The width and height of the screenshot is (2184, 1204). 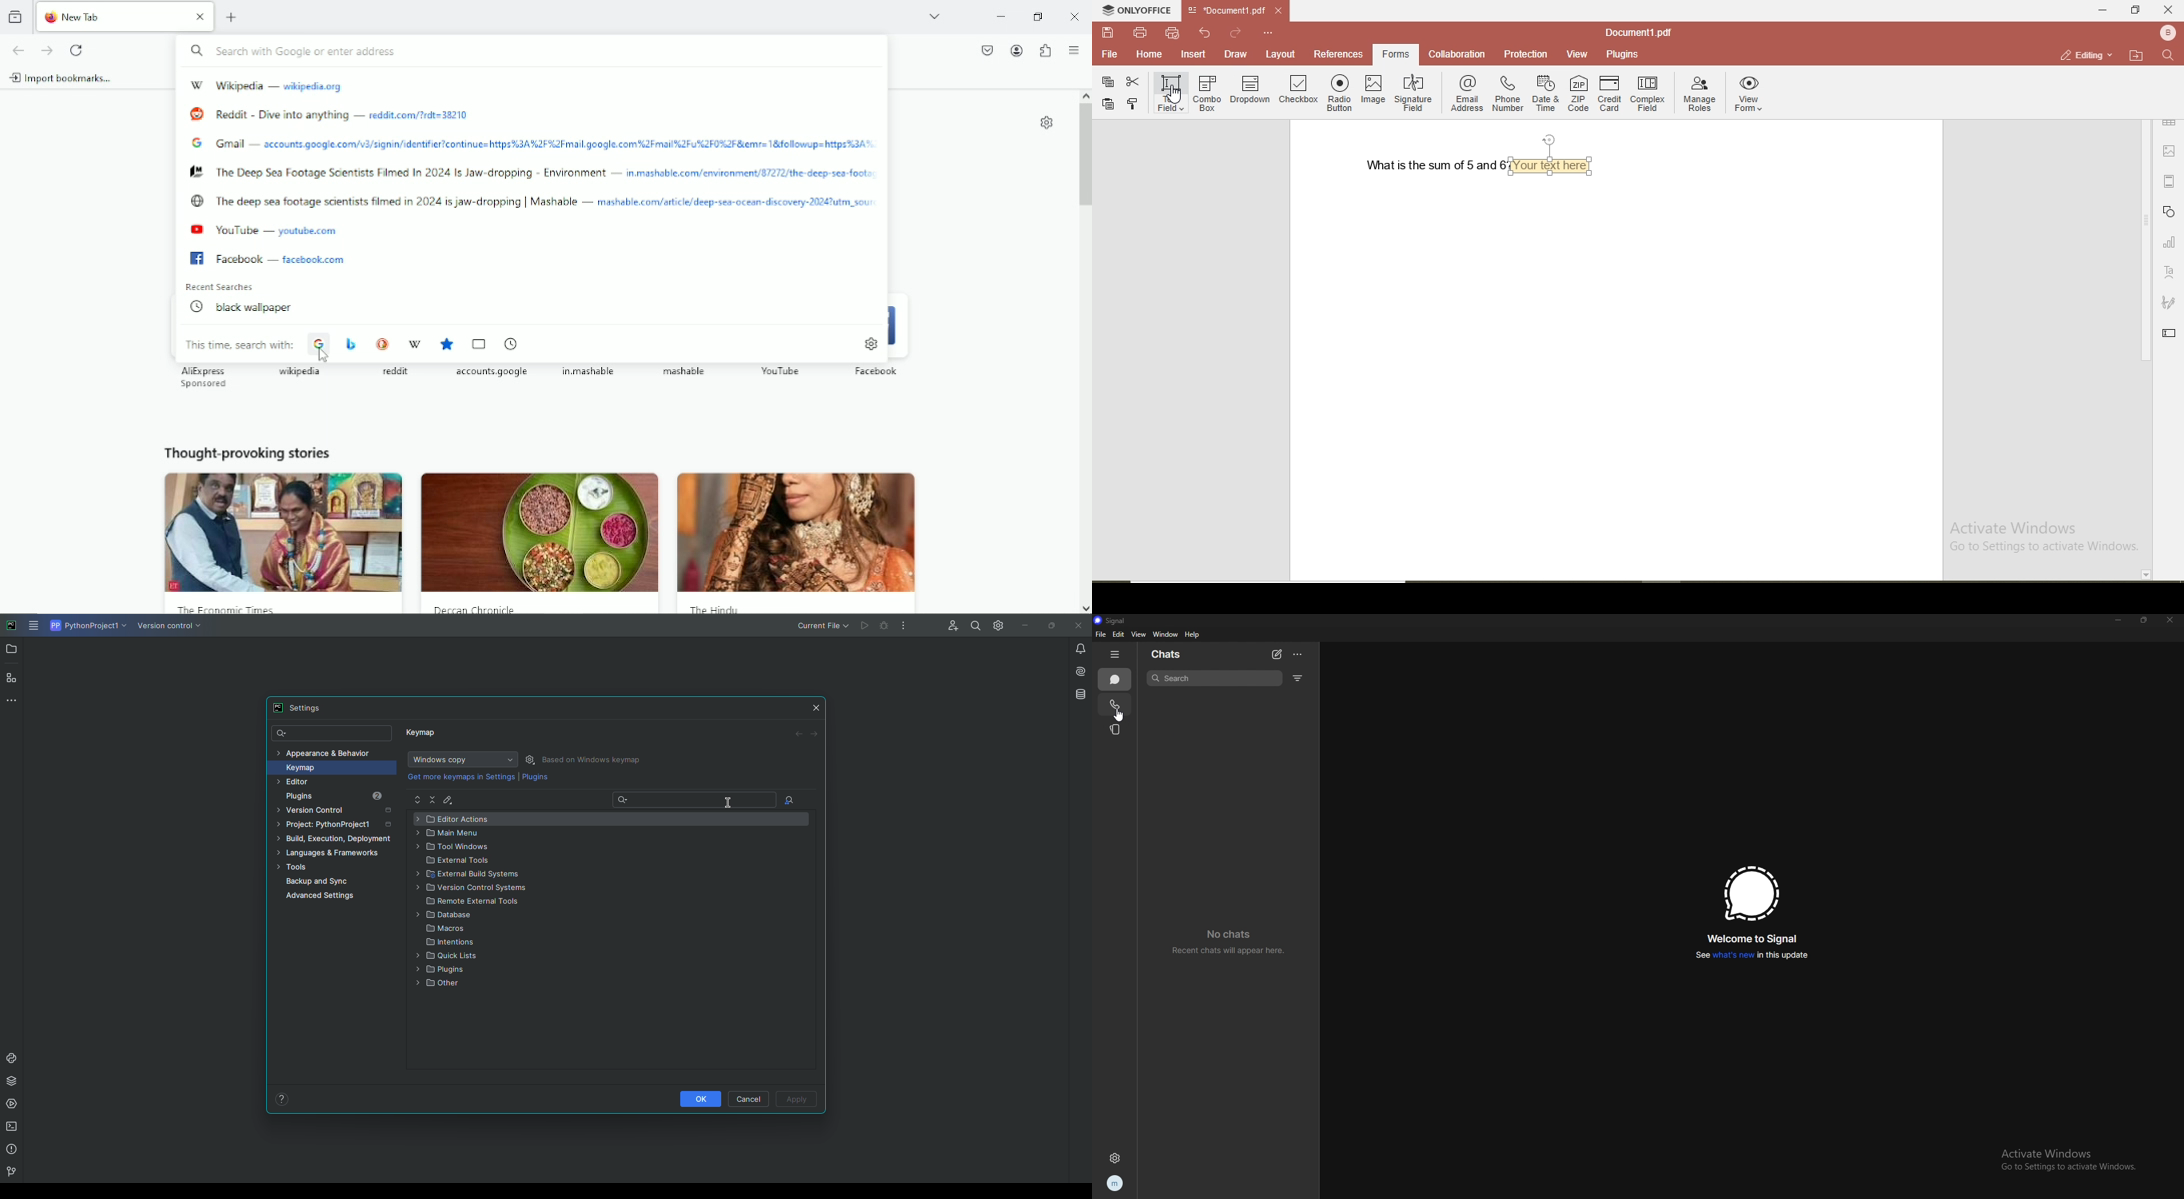 I want to click on Quick Lists, so click(x=449, y=957).